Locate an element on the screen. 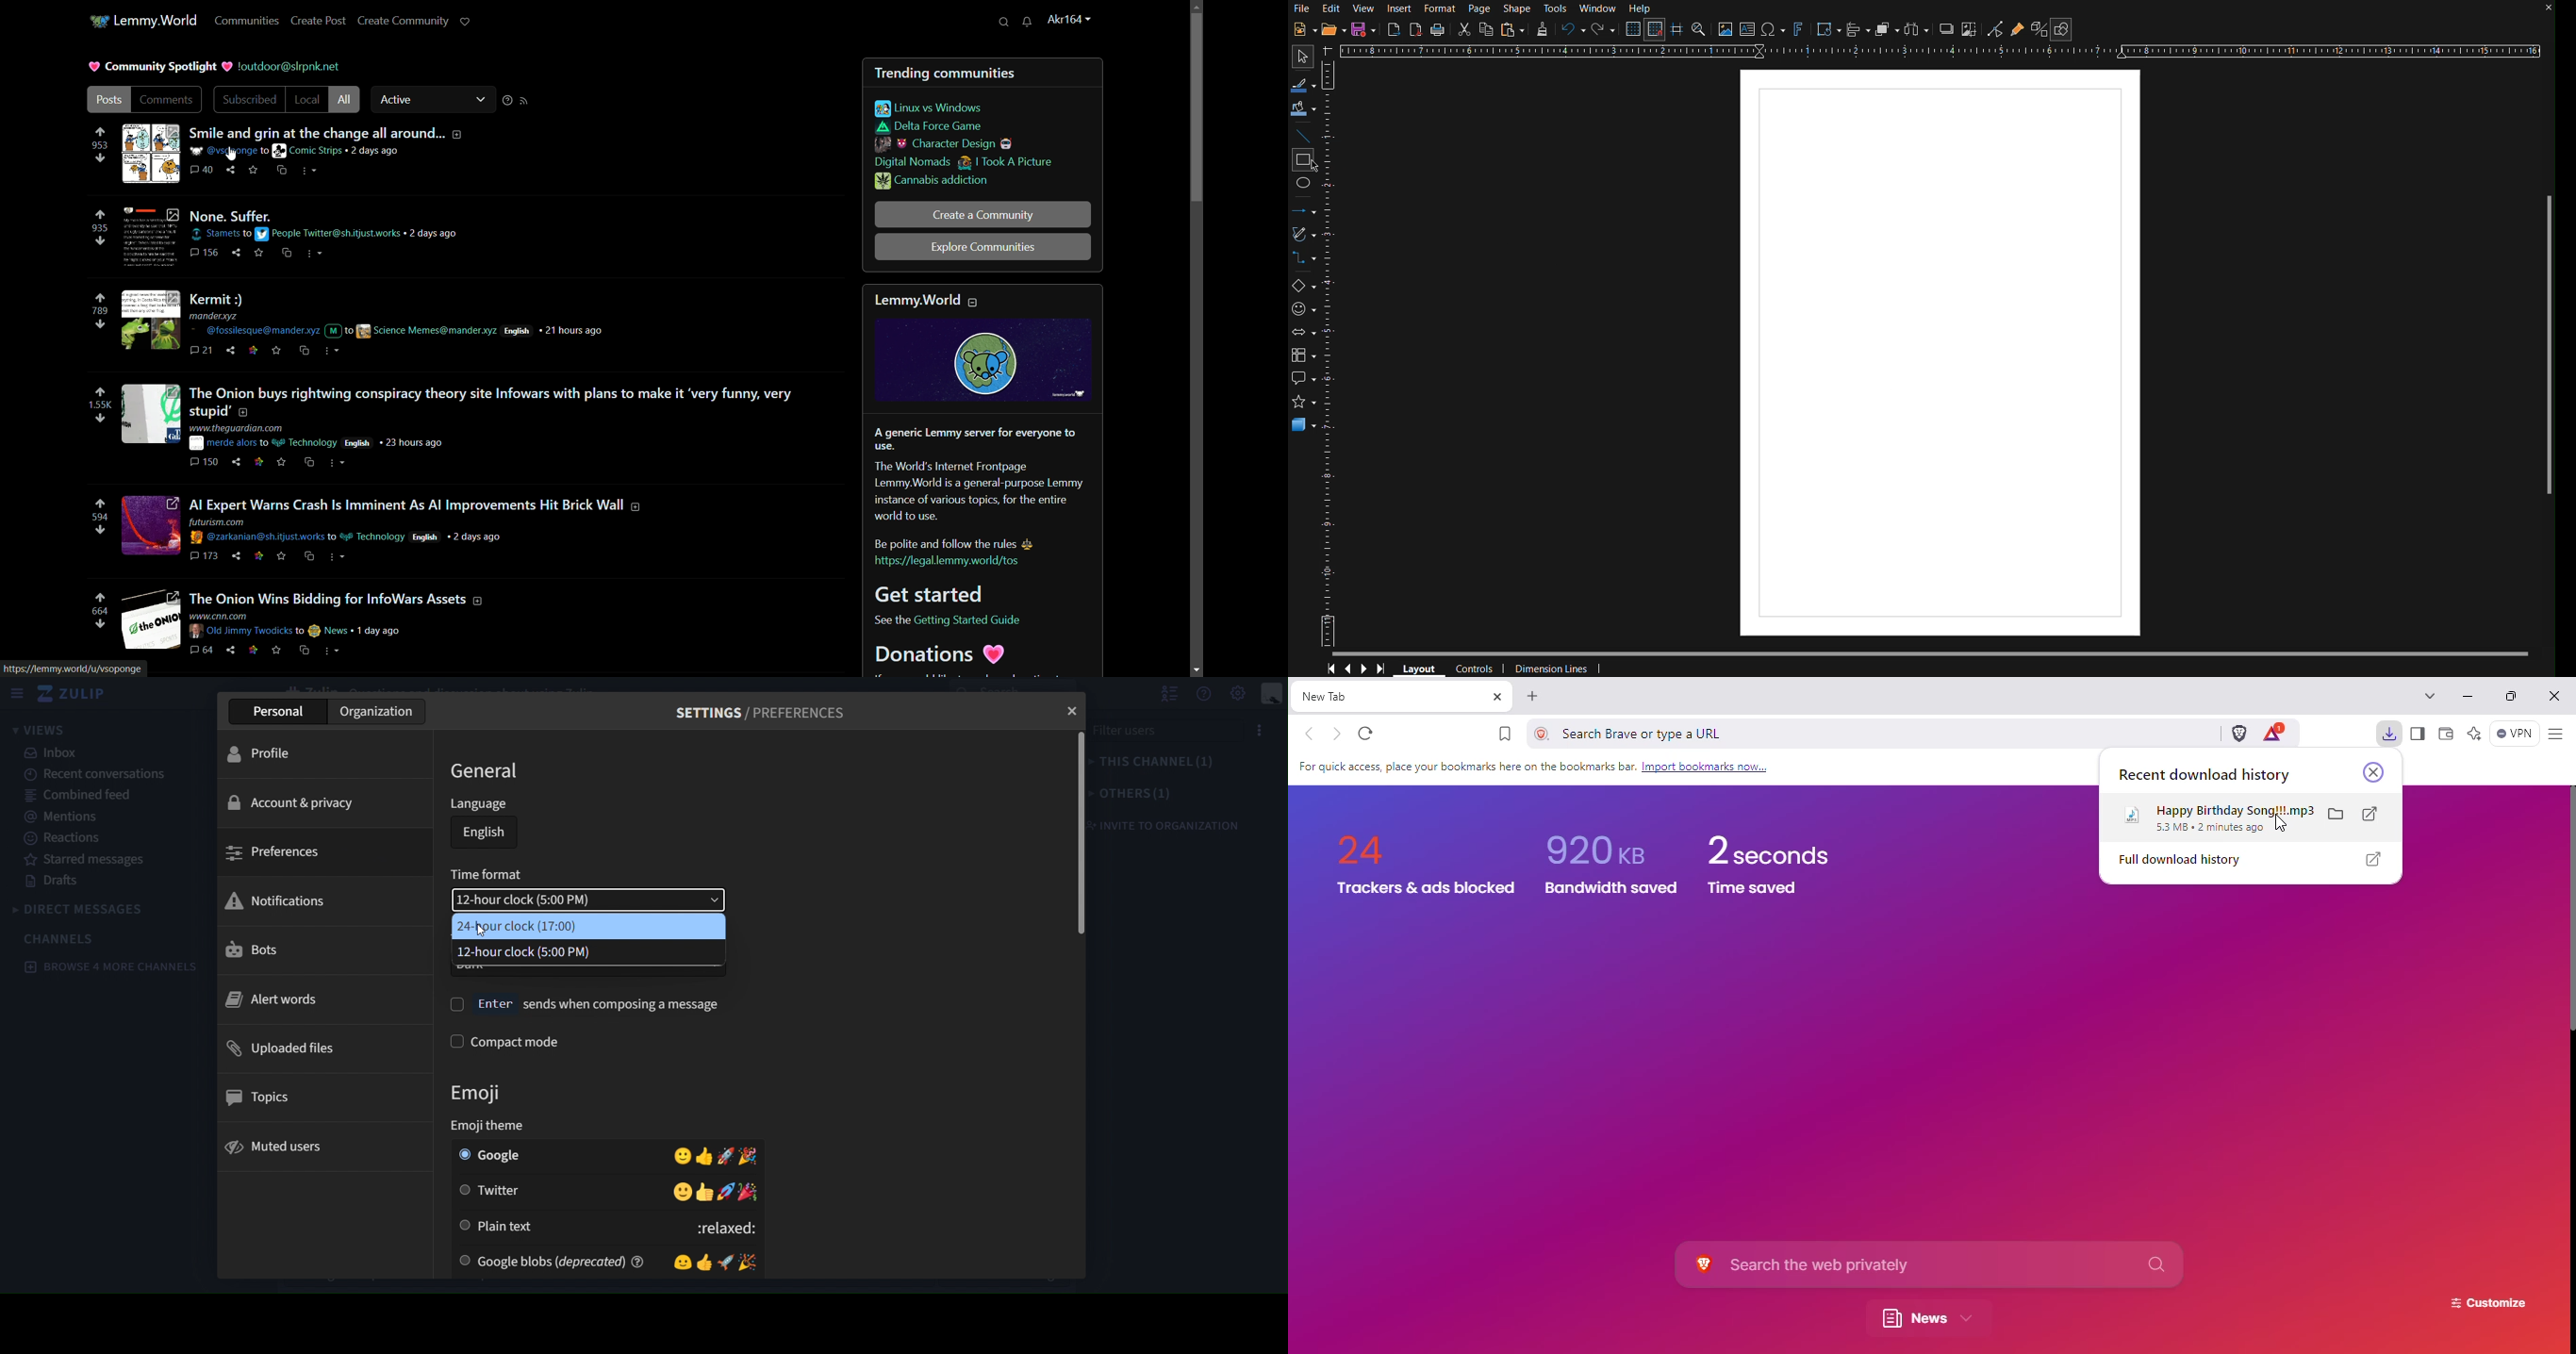 The width and height of the screenshot is (2576, 1372). lemmyworld is located at coordinates (923, 302).